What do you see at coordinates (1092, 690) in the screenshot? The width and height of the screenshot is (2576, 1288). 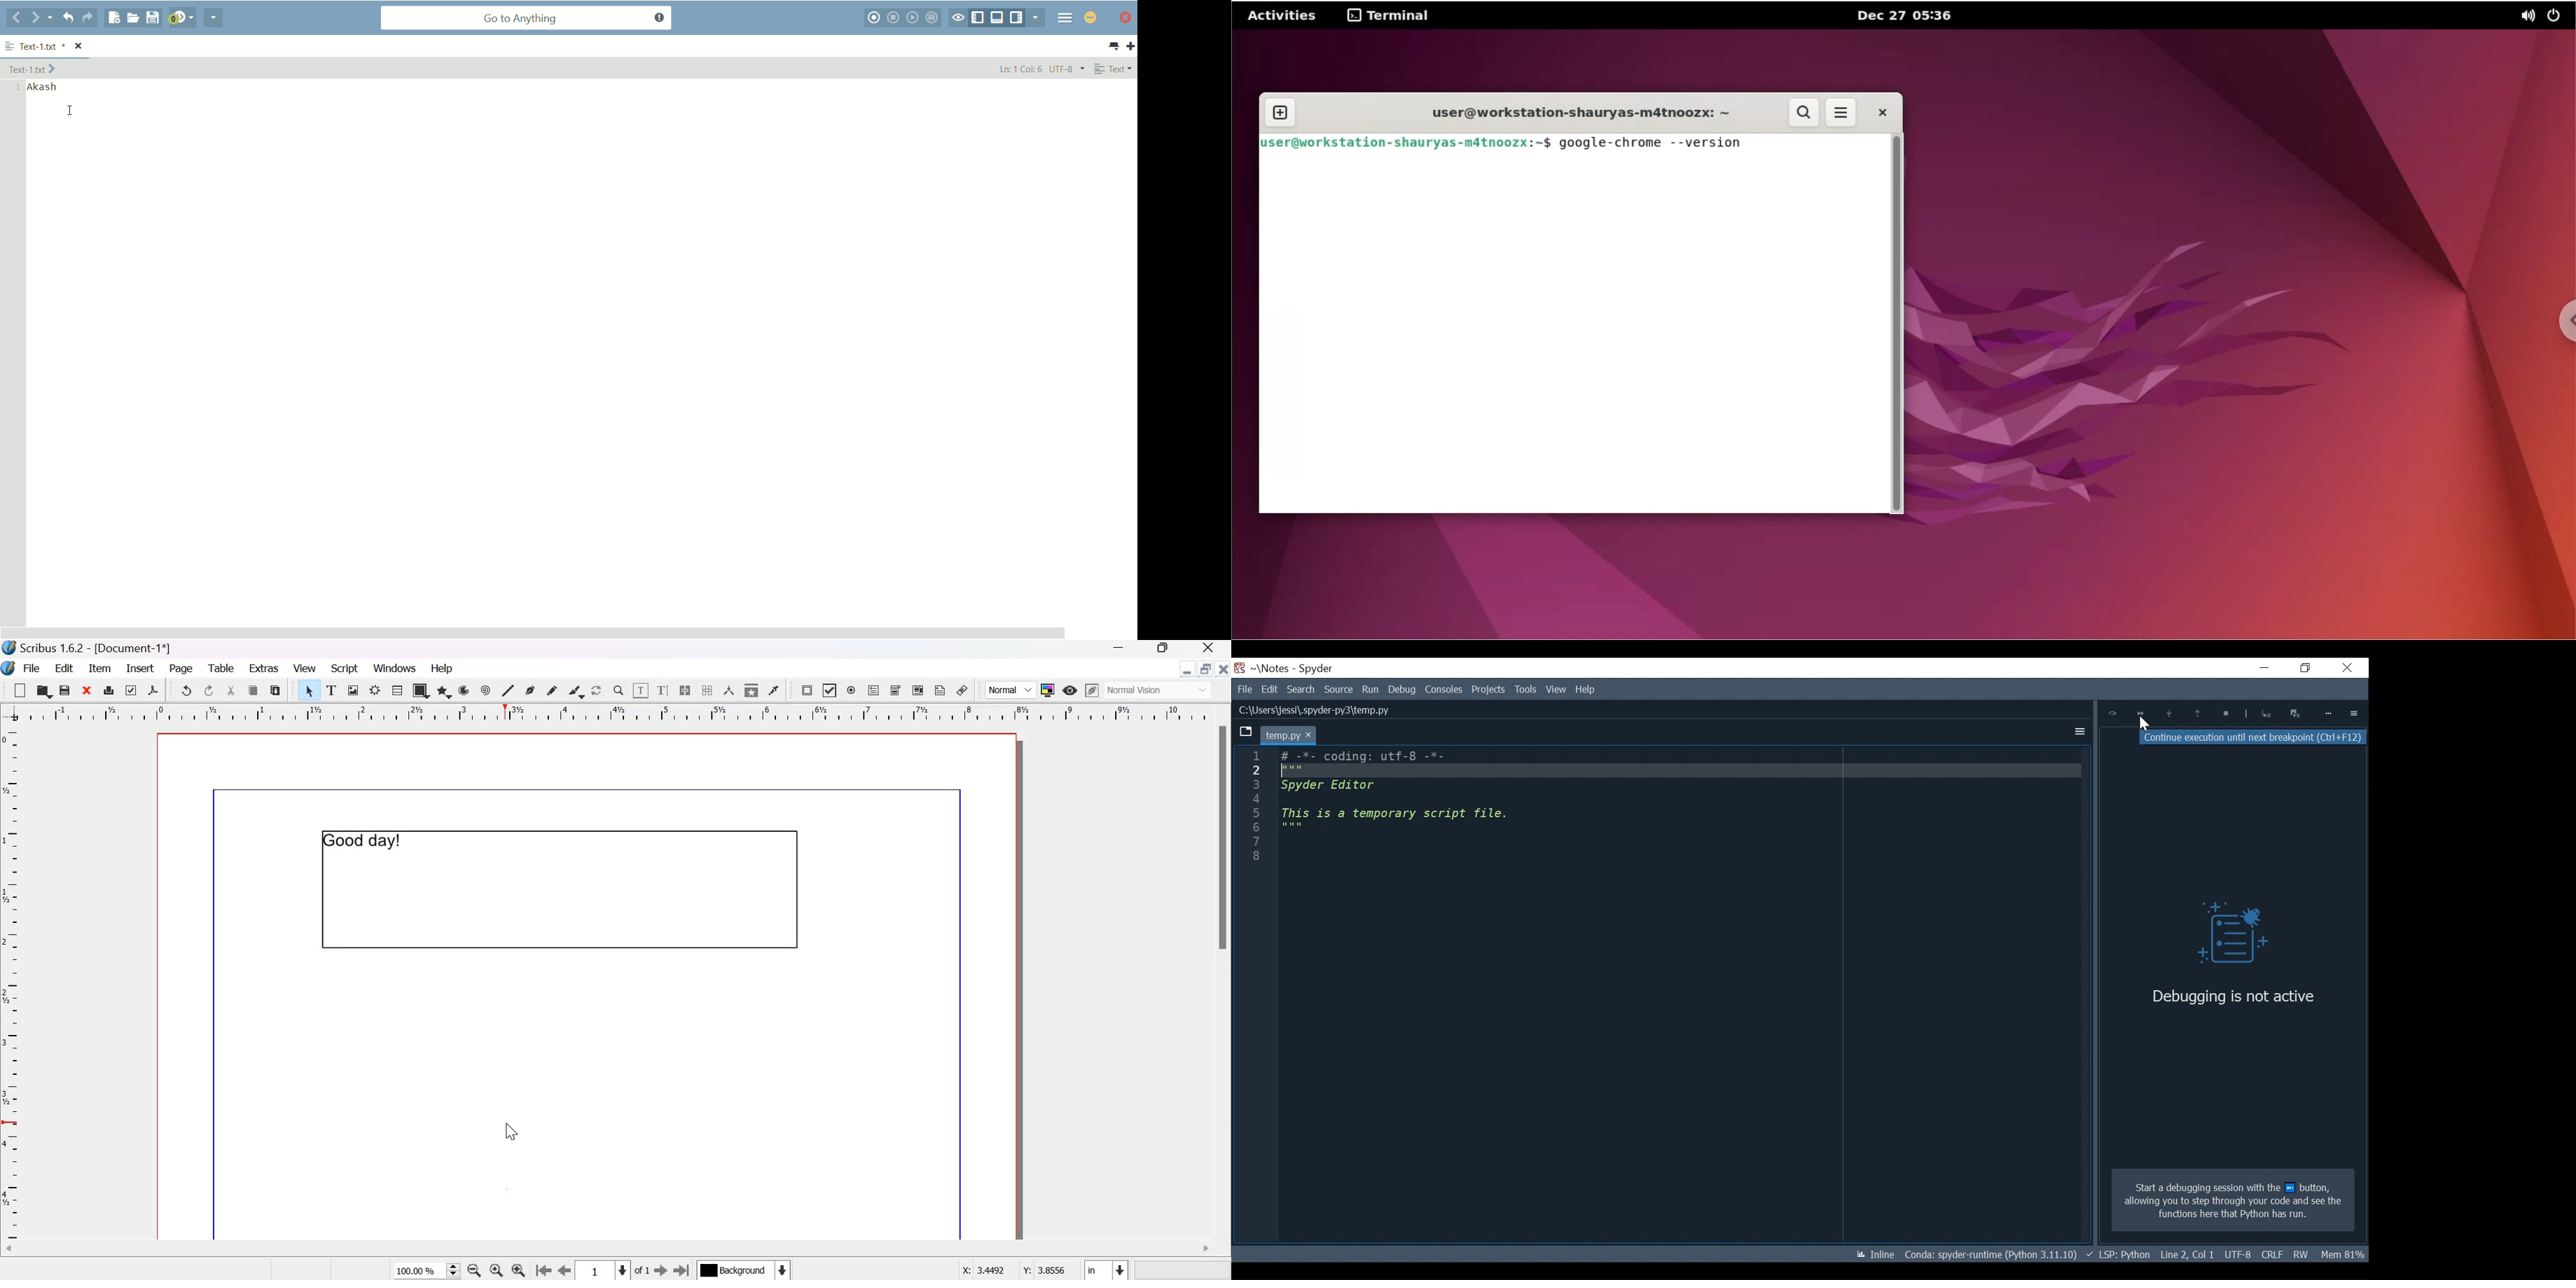 I see `edit in preview mode` at bounding box center [1092, 690].